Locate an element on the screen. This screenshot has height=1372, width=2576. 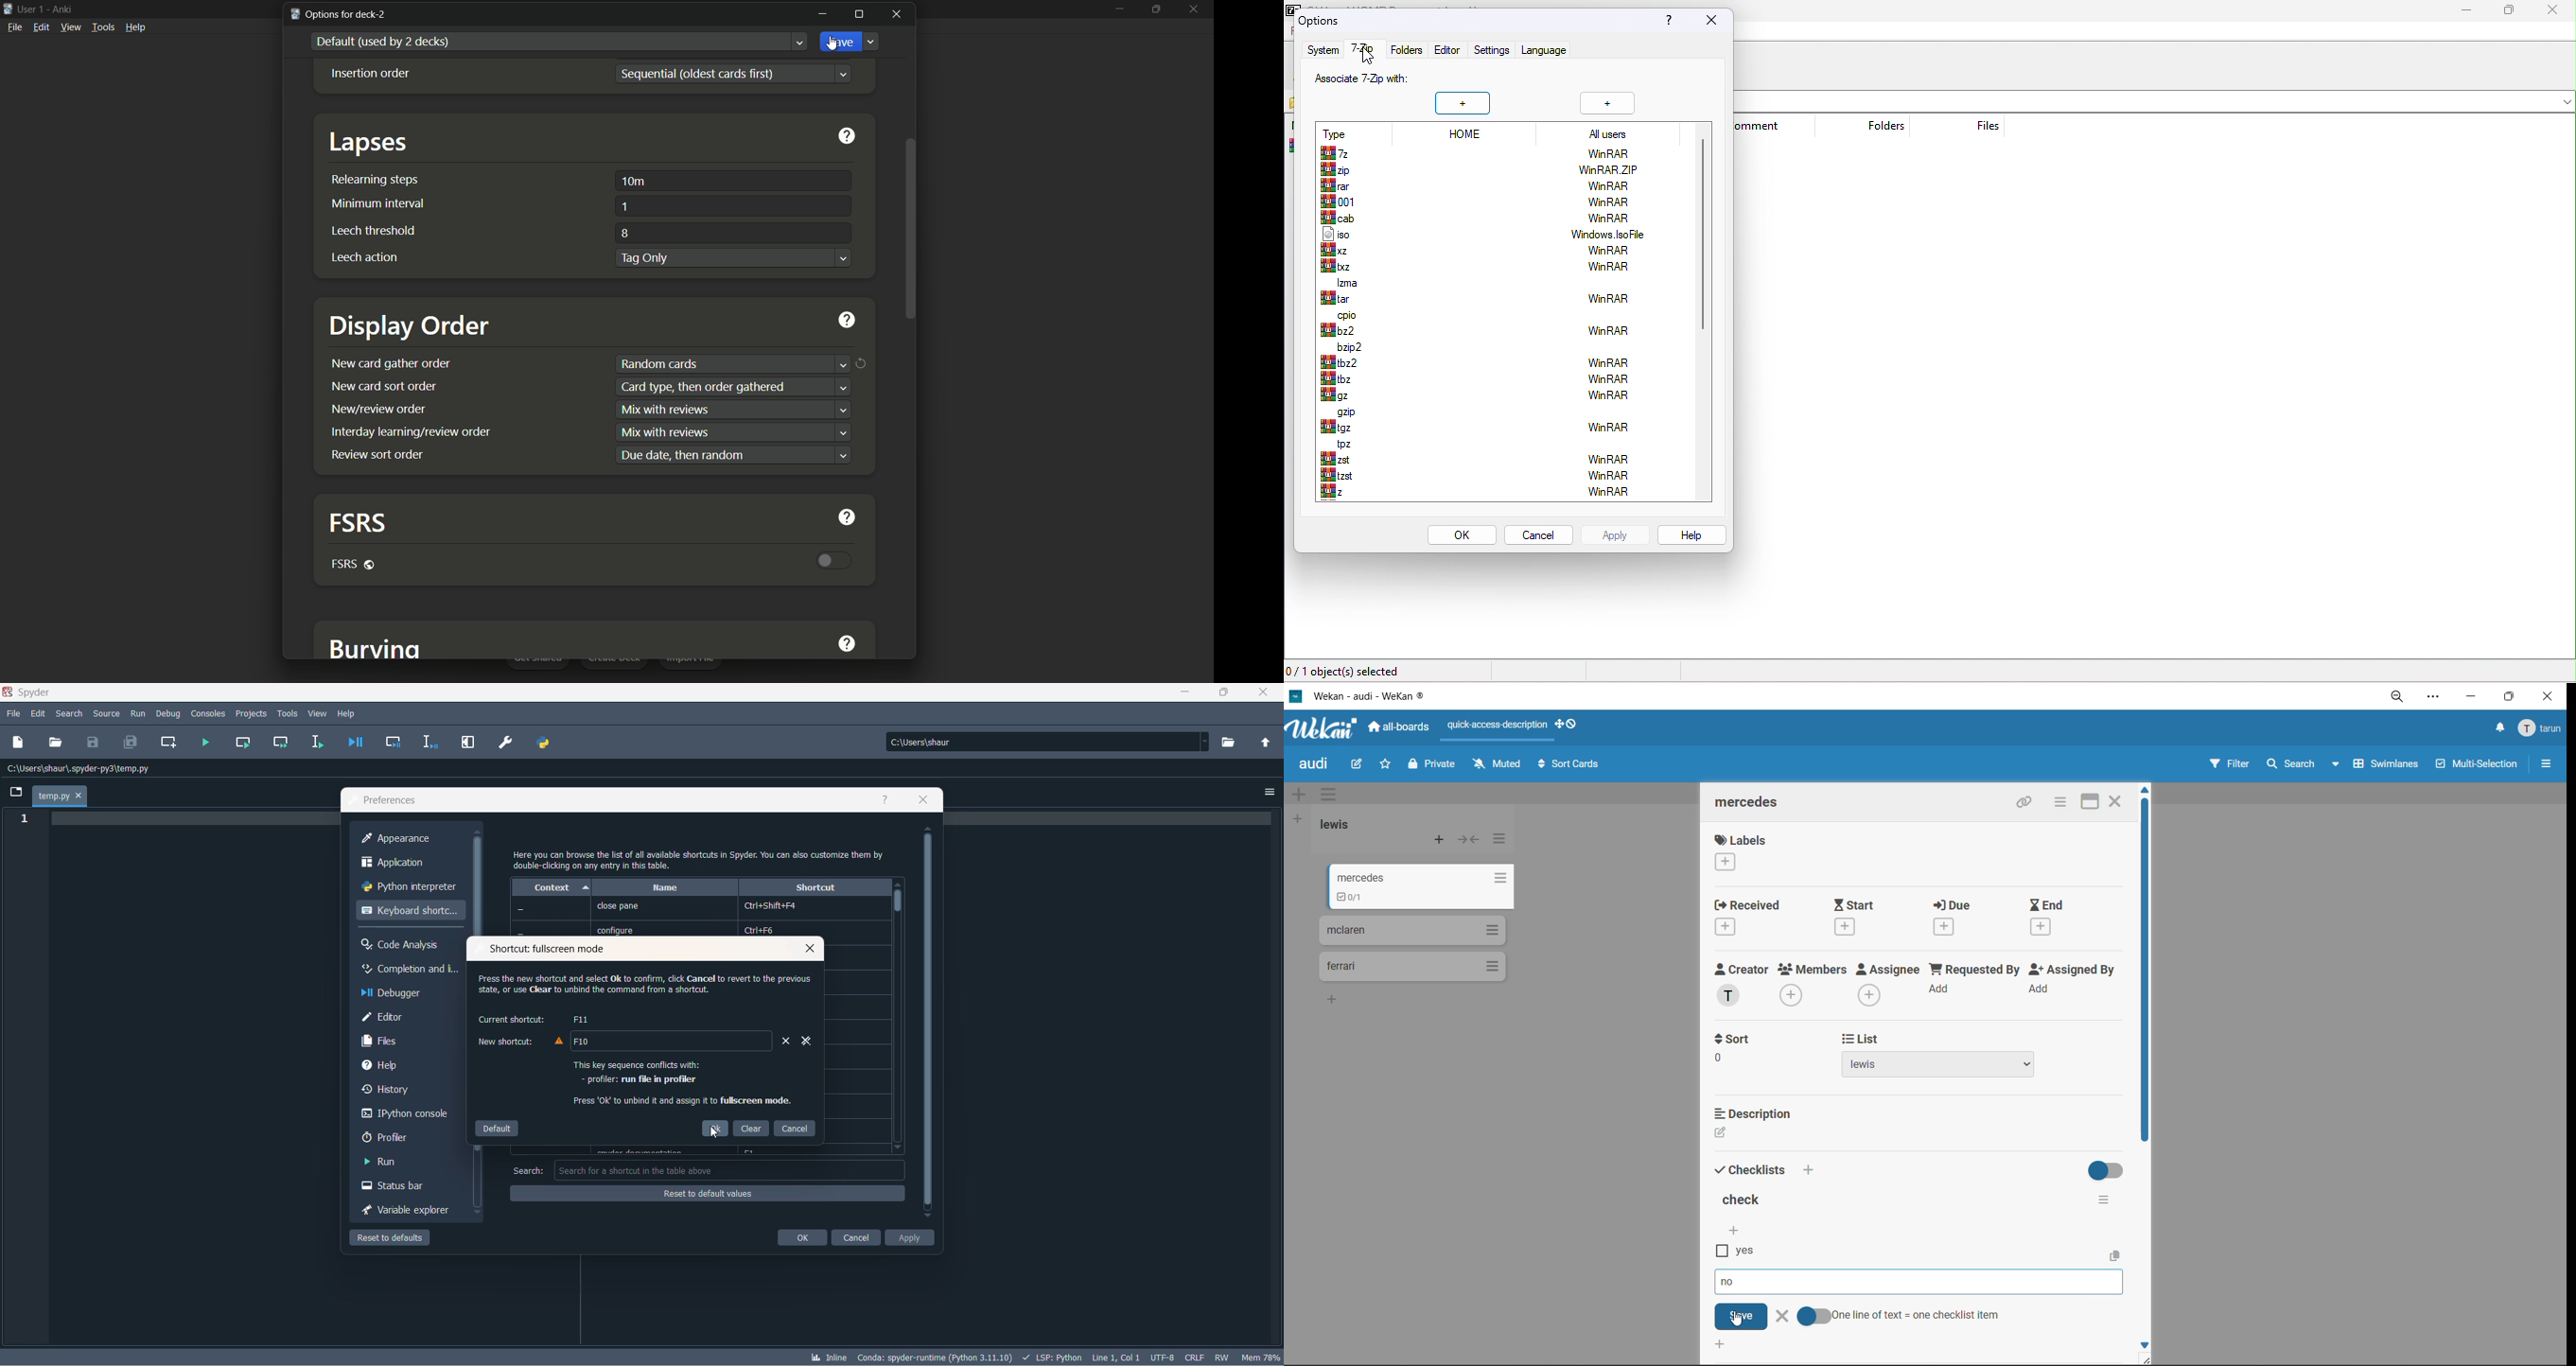
star is located at coordinates (1387, 767).